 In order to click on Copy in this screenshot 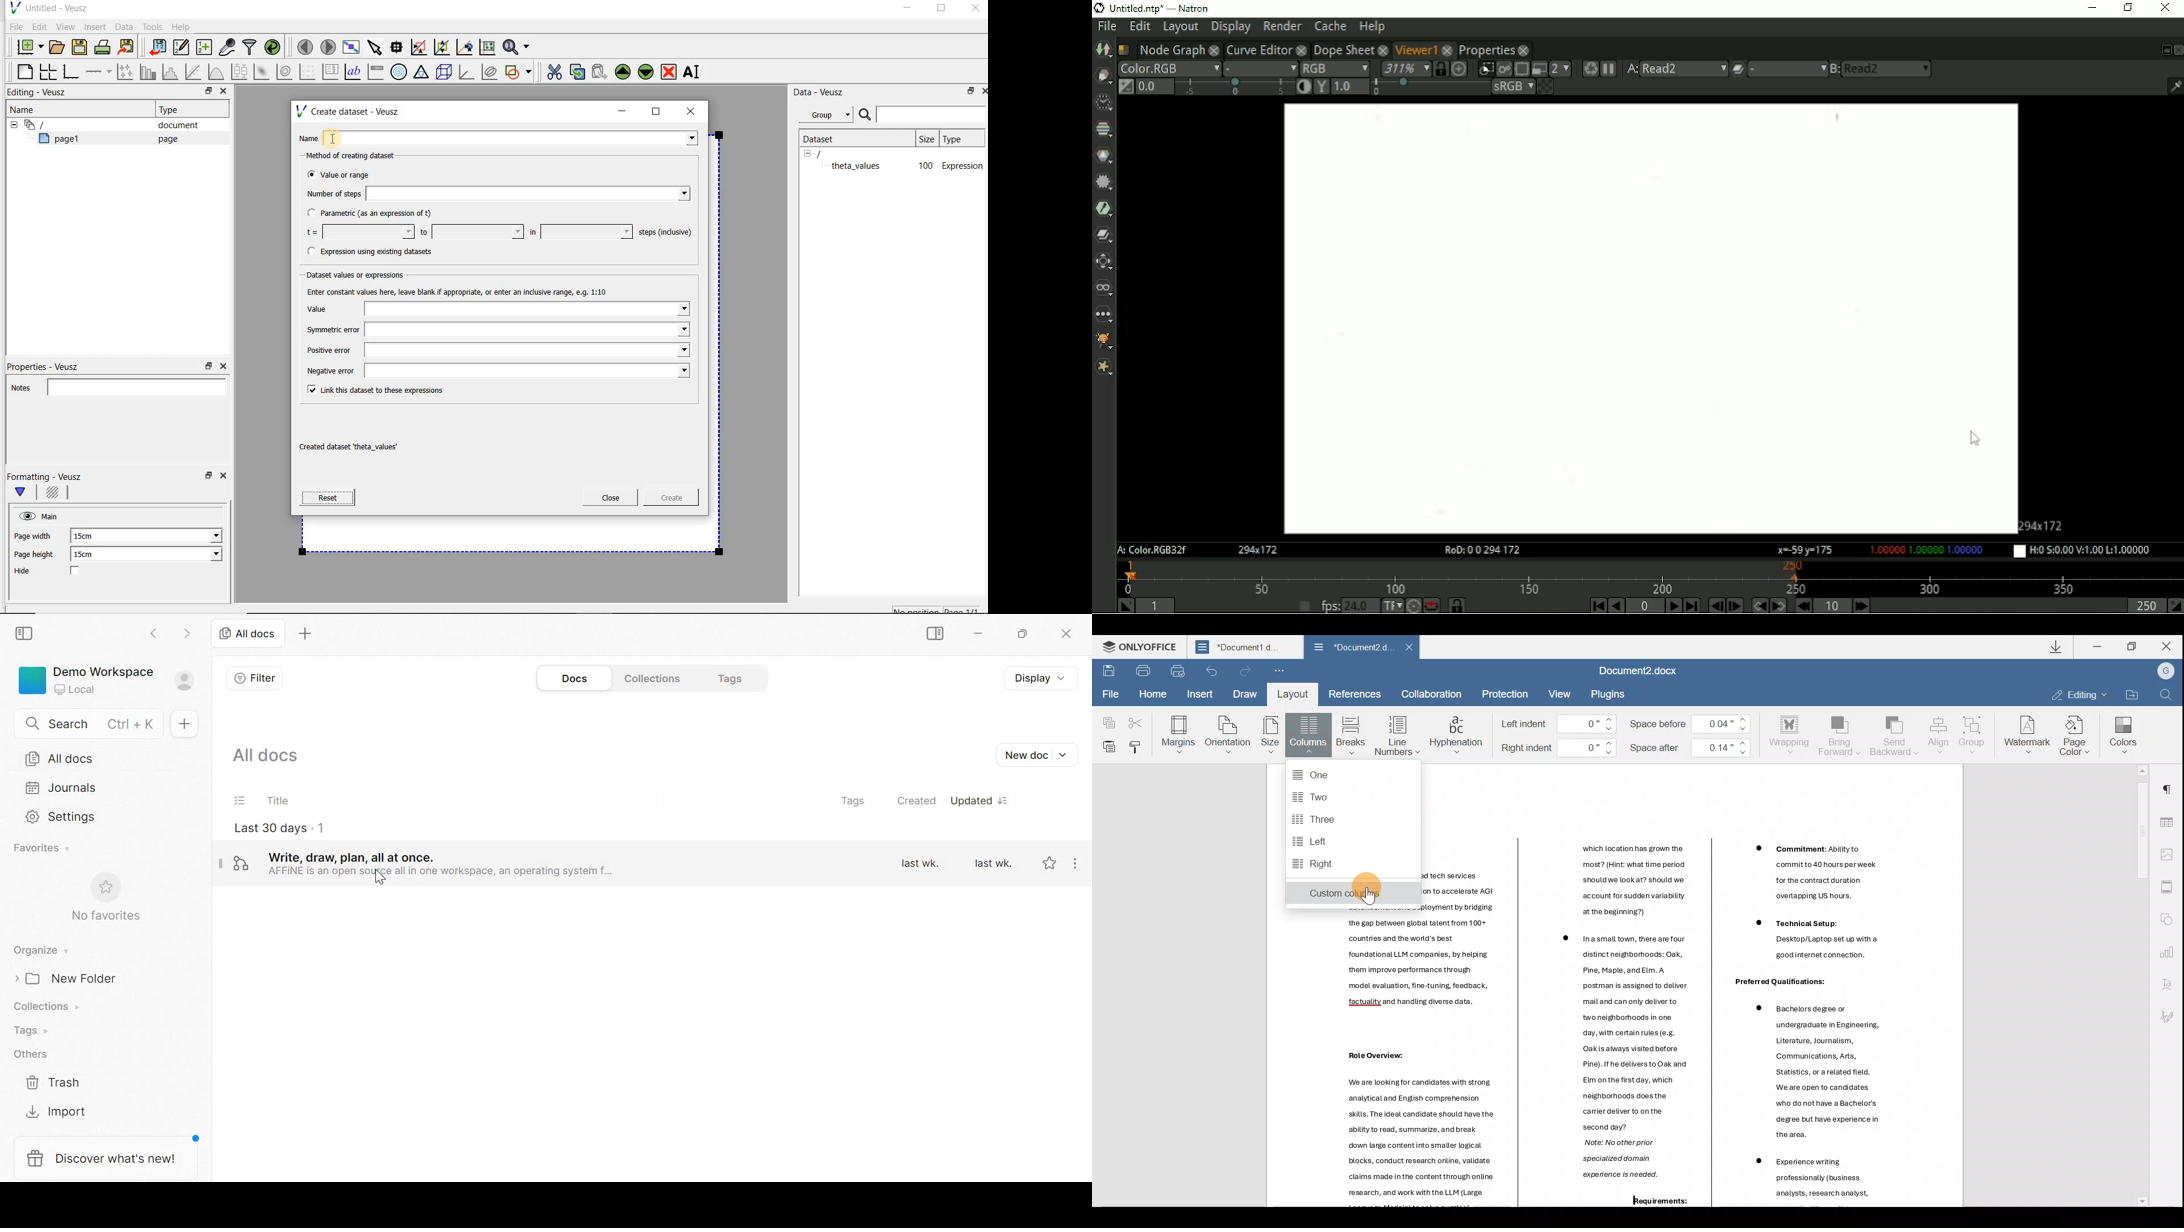, I will do `click(1106, 717)`.